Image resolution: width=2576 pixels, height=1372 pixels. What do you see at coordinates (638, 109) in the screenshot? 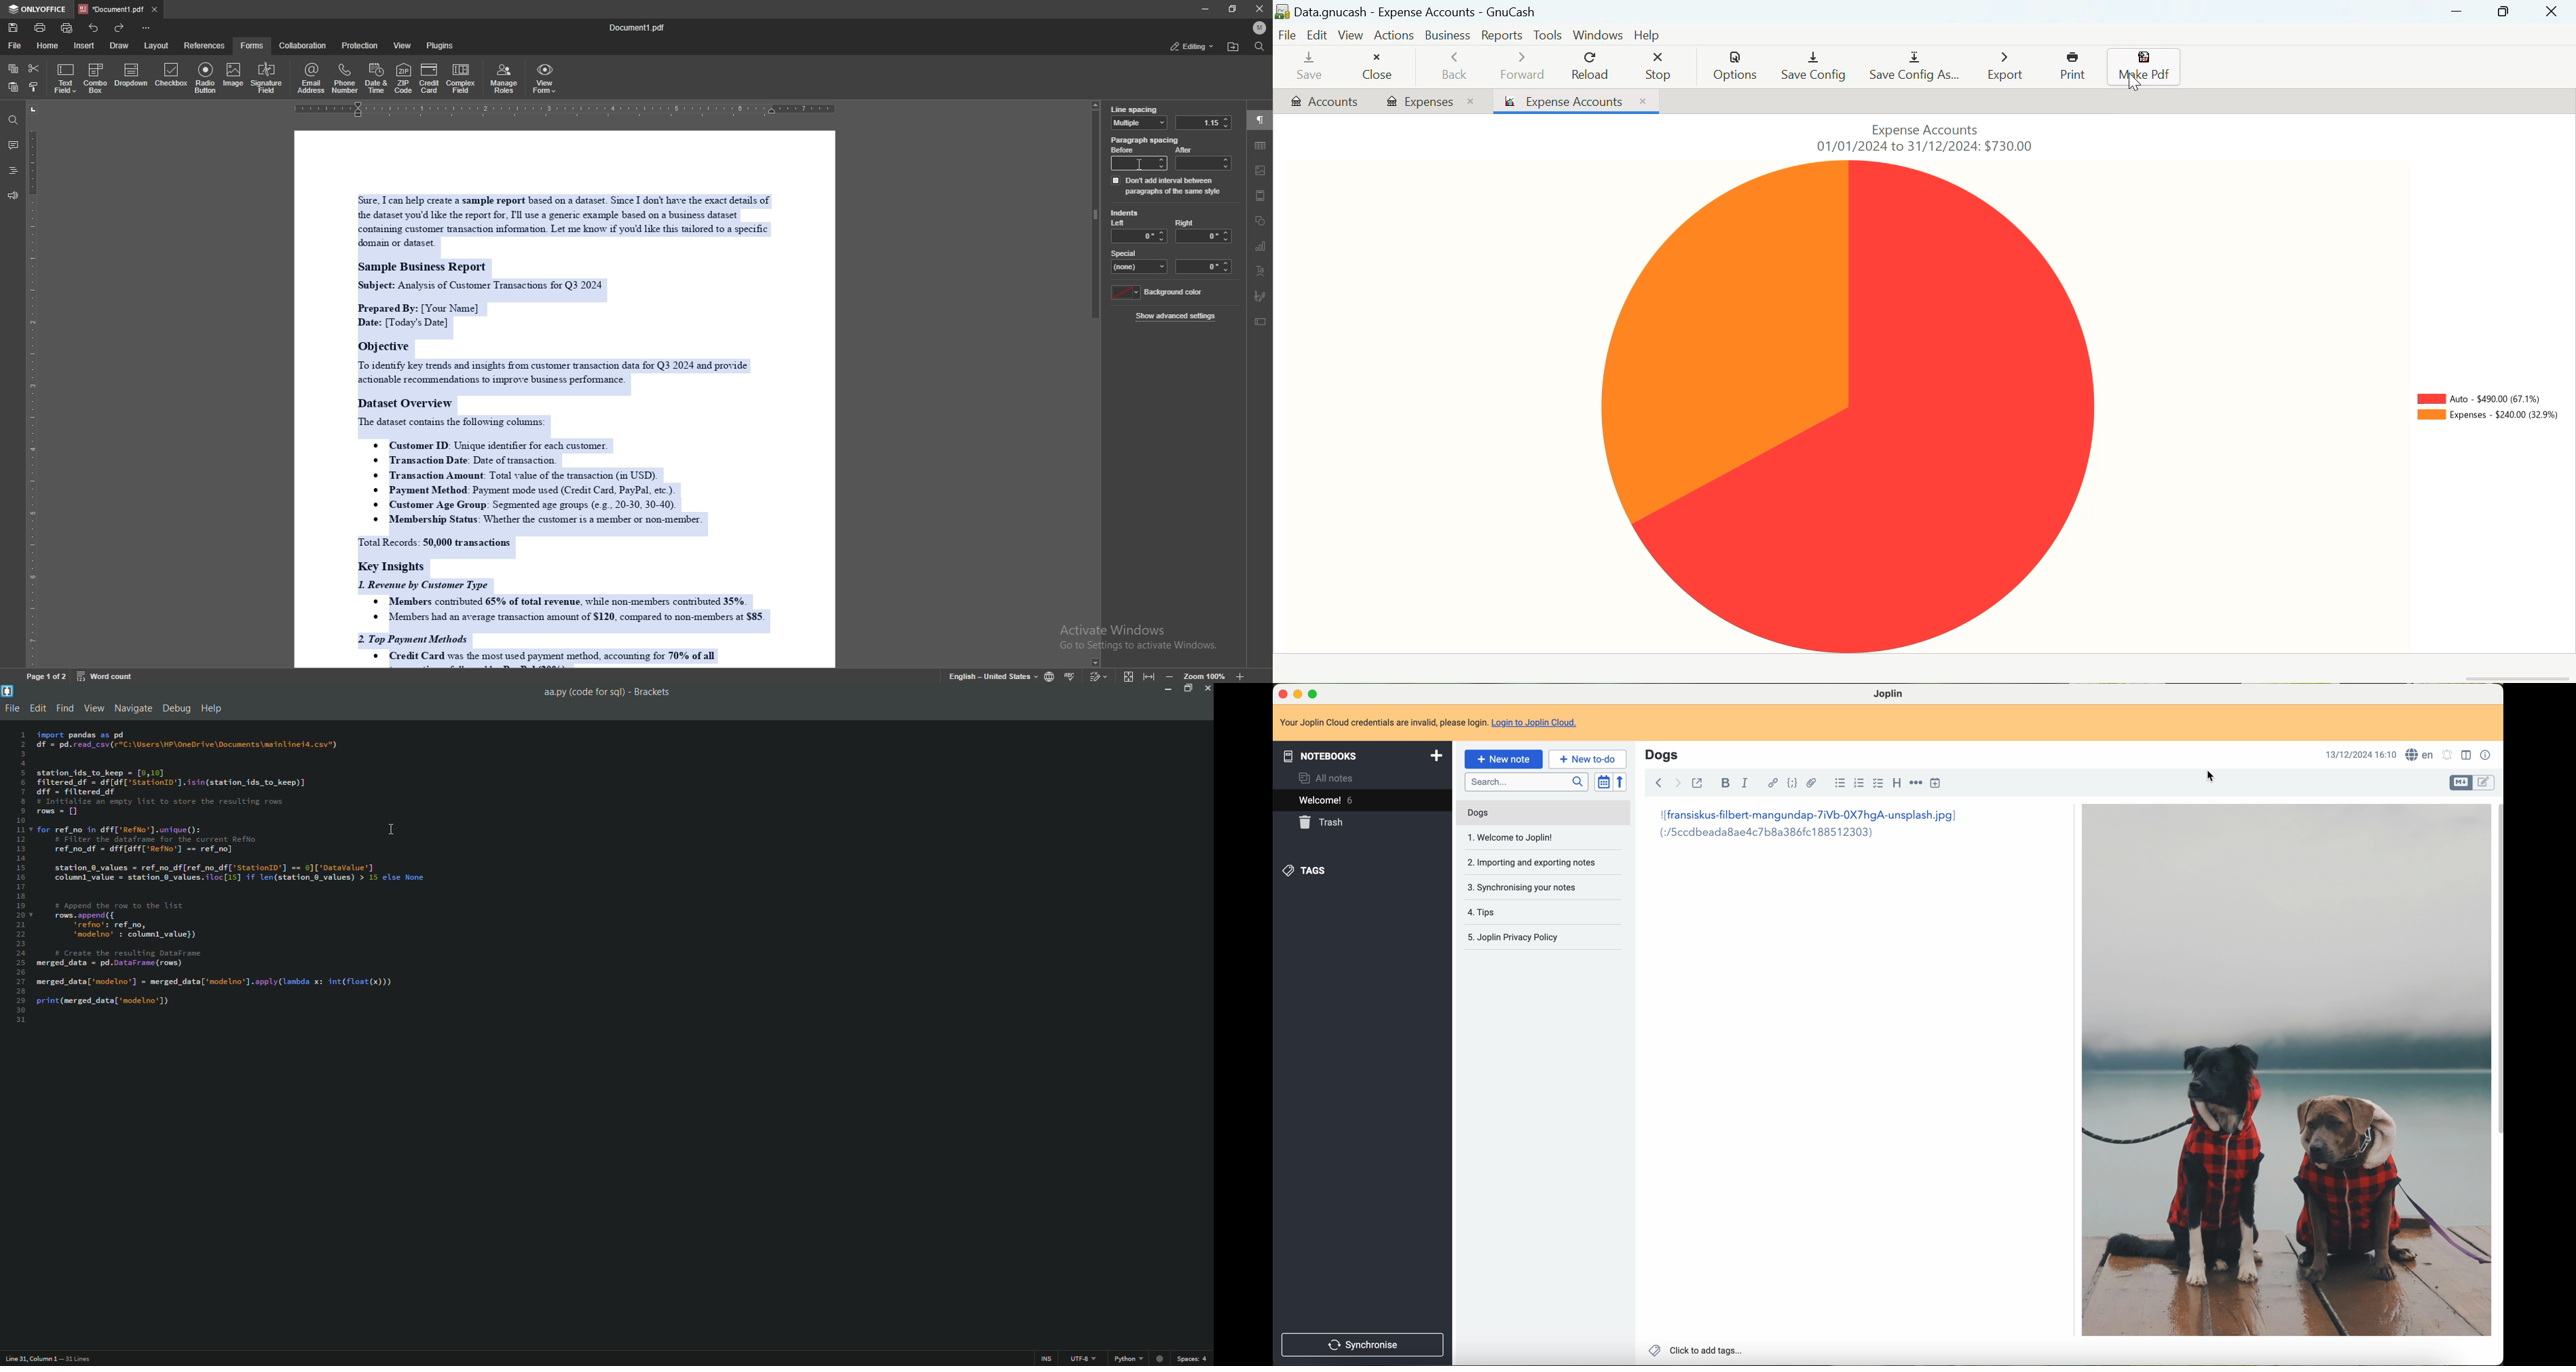
I see `horizontal scale` at bounding box center [638, 109].